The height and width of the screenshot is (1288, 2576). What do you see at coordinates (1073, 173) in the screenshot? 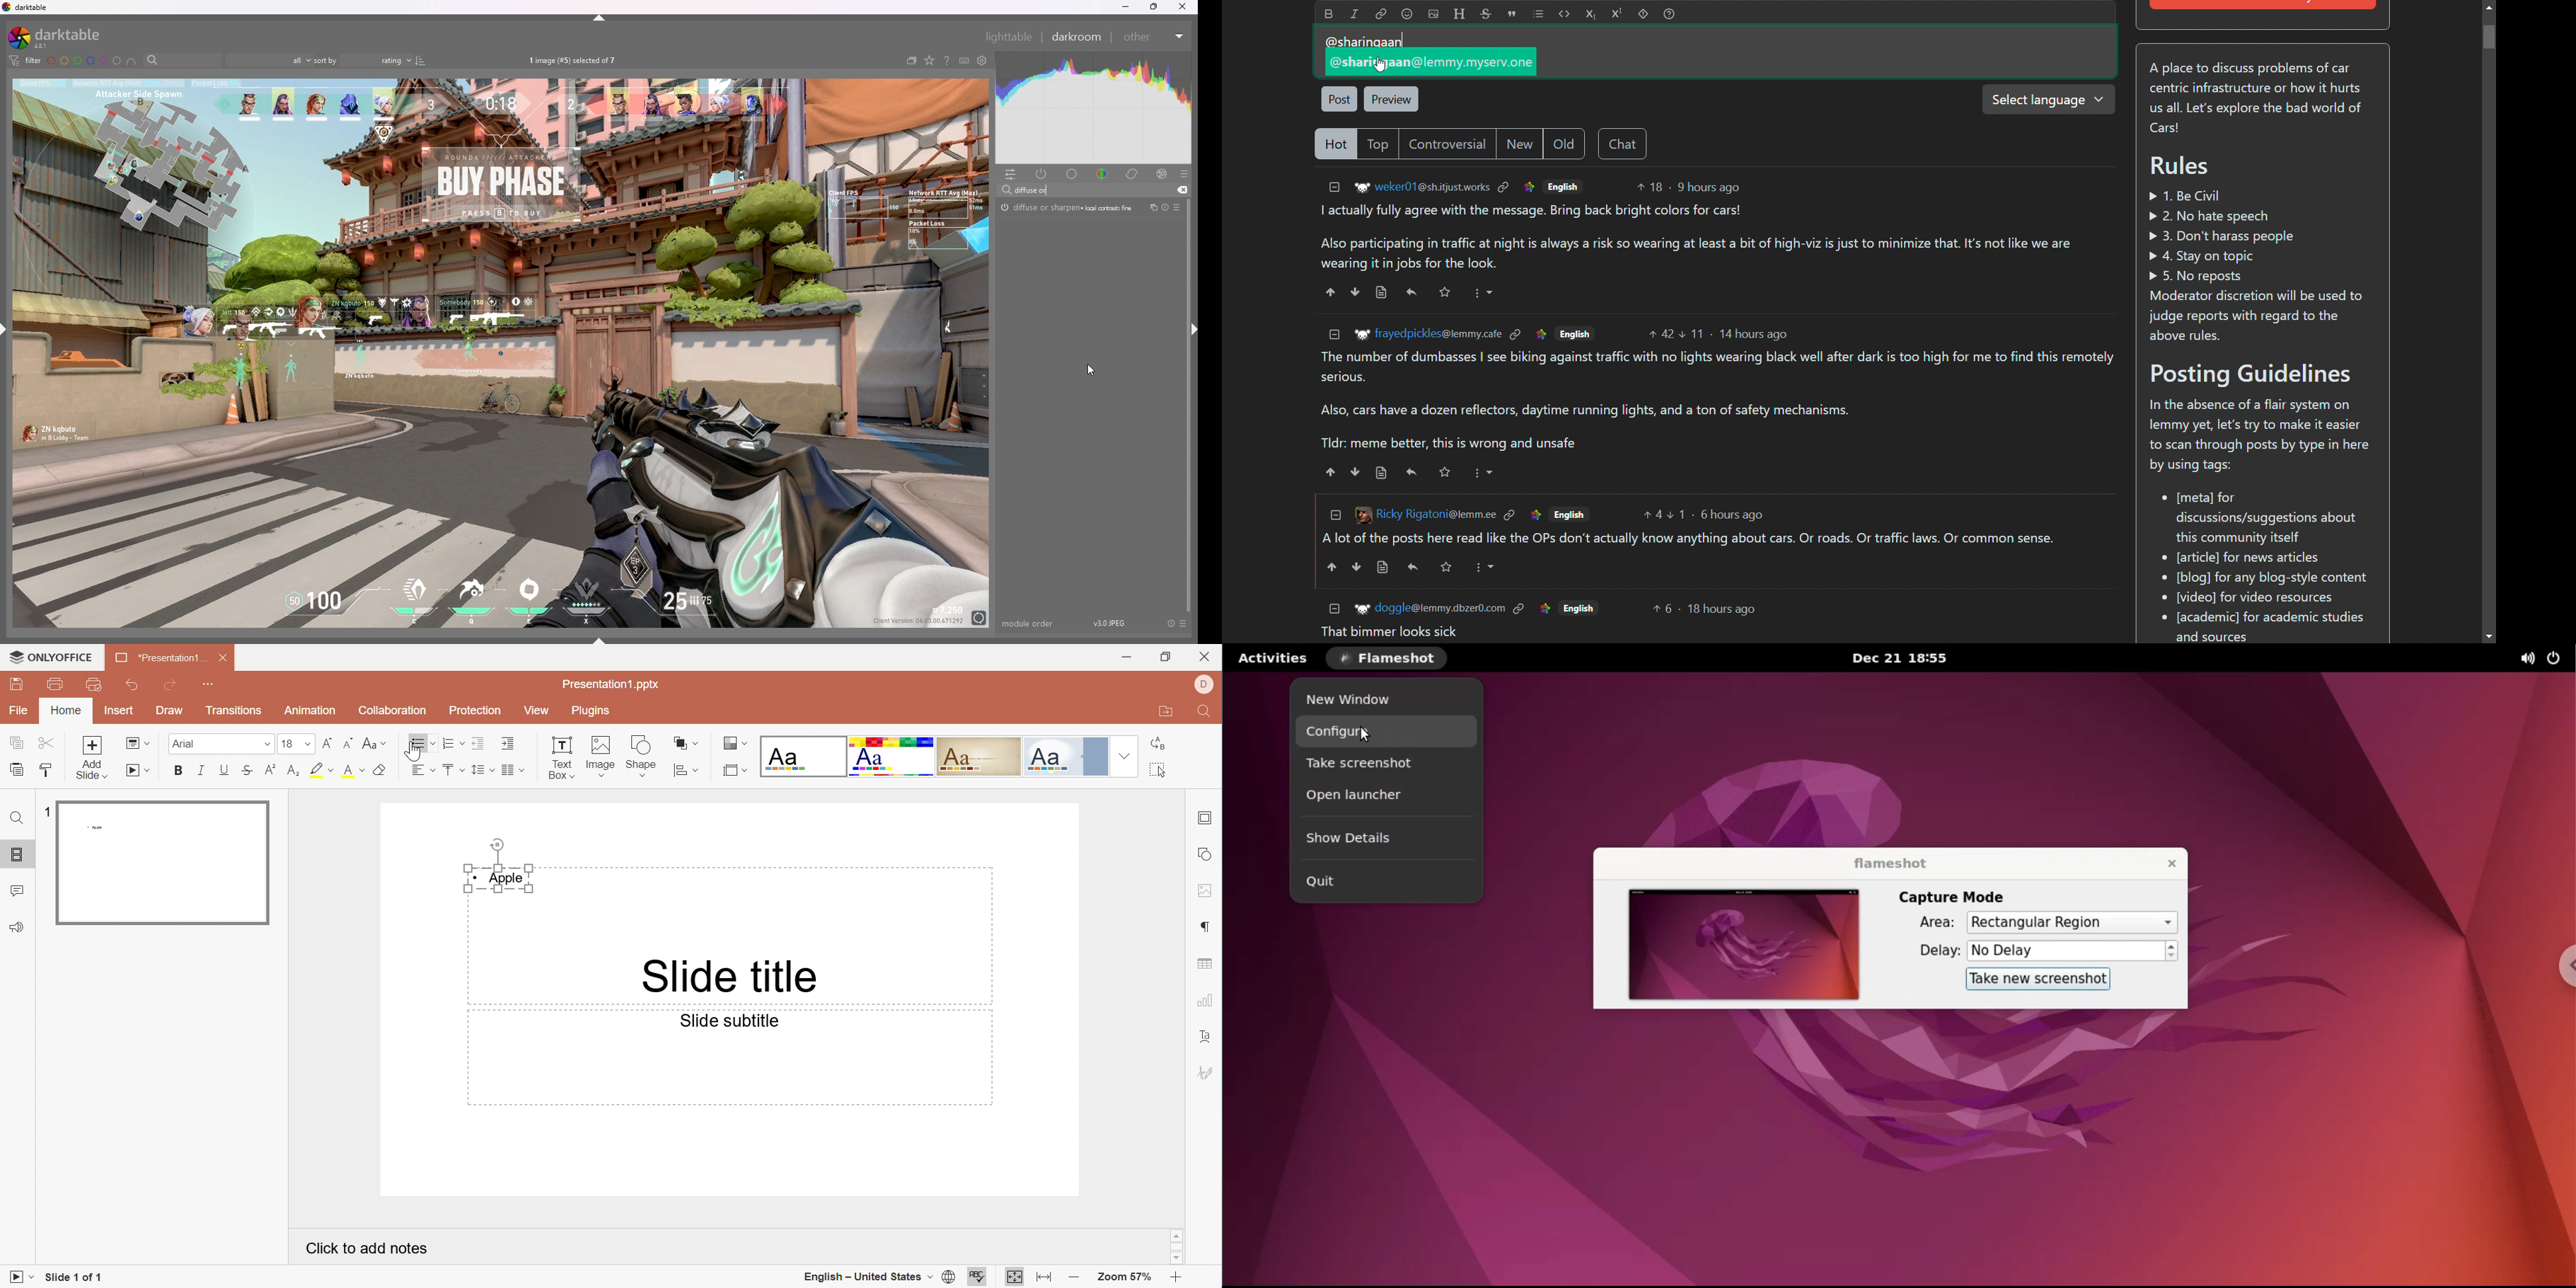
I see `base` at bounding box center [1073, 173].